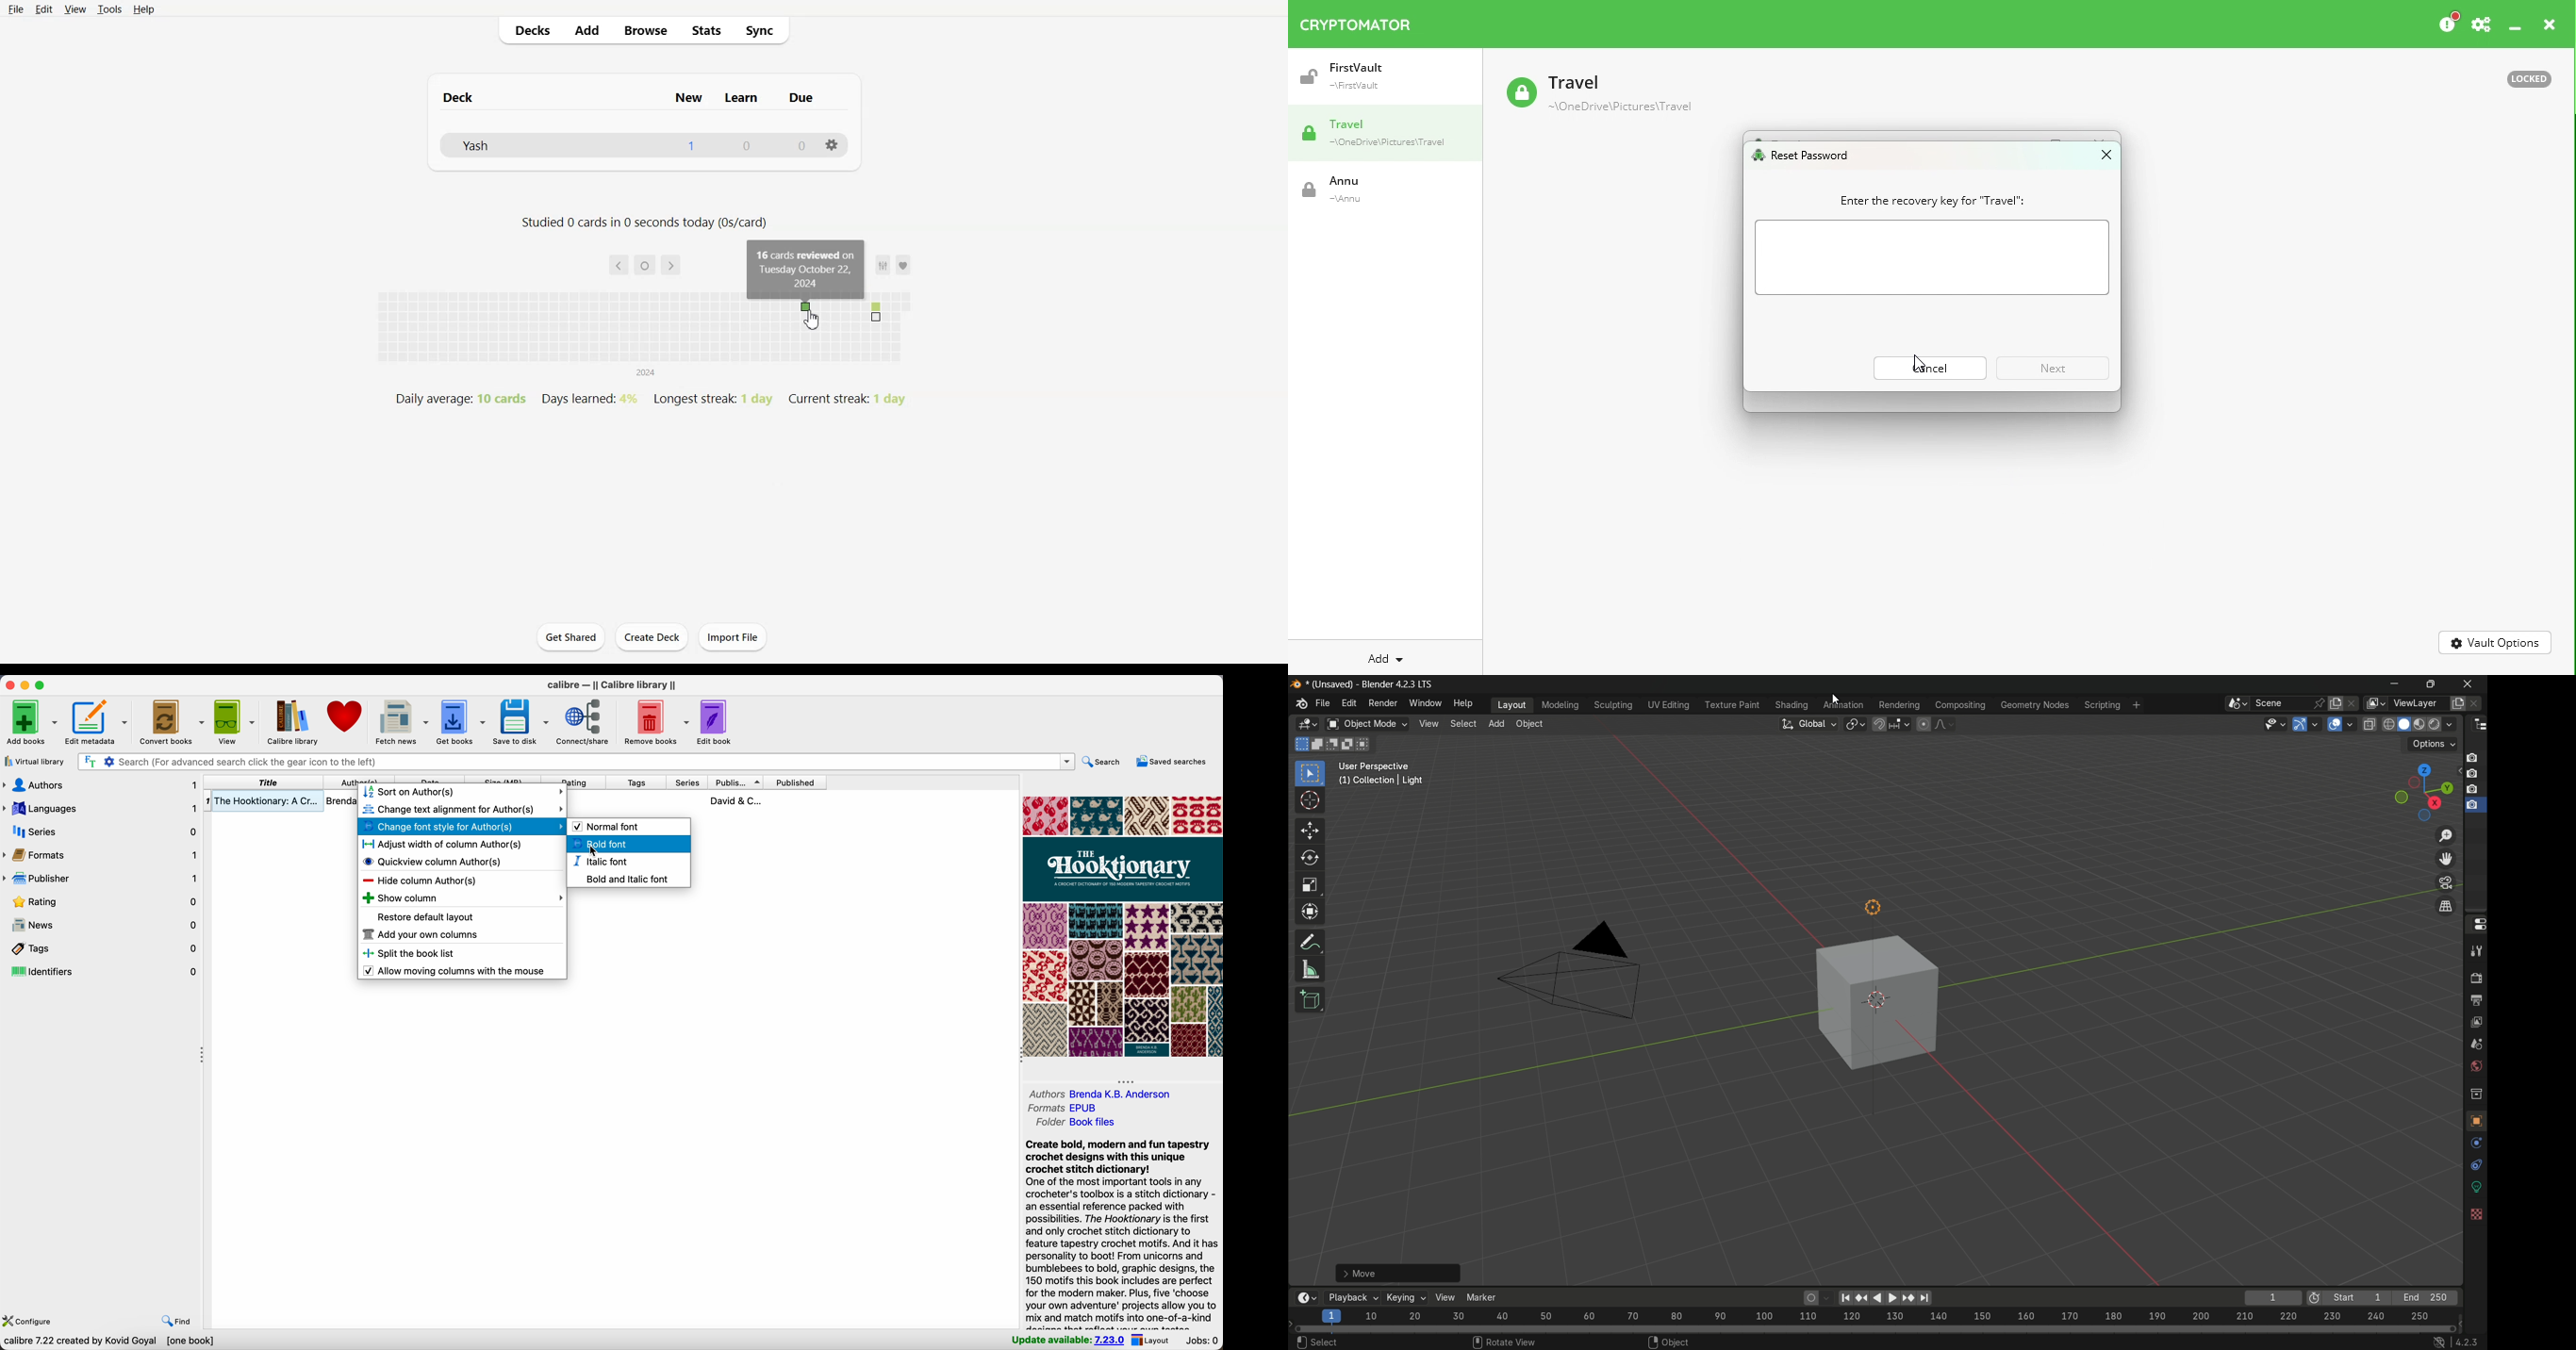 The height and width of the screenshot is (1372, 2576). I want to click on data, so click(110, 1341).